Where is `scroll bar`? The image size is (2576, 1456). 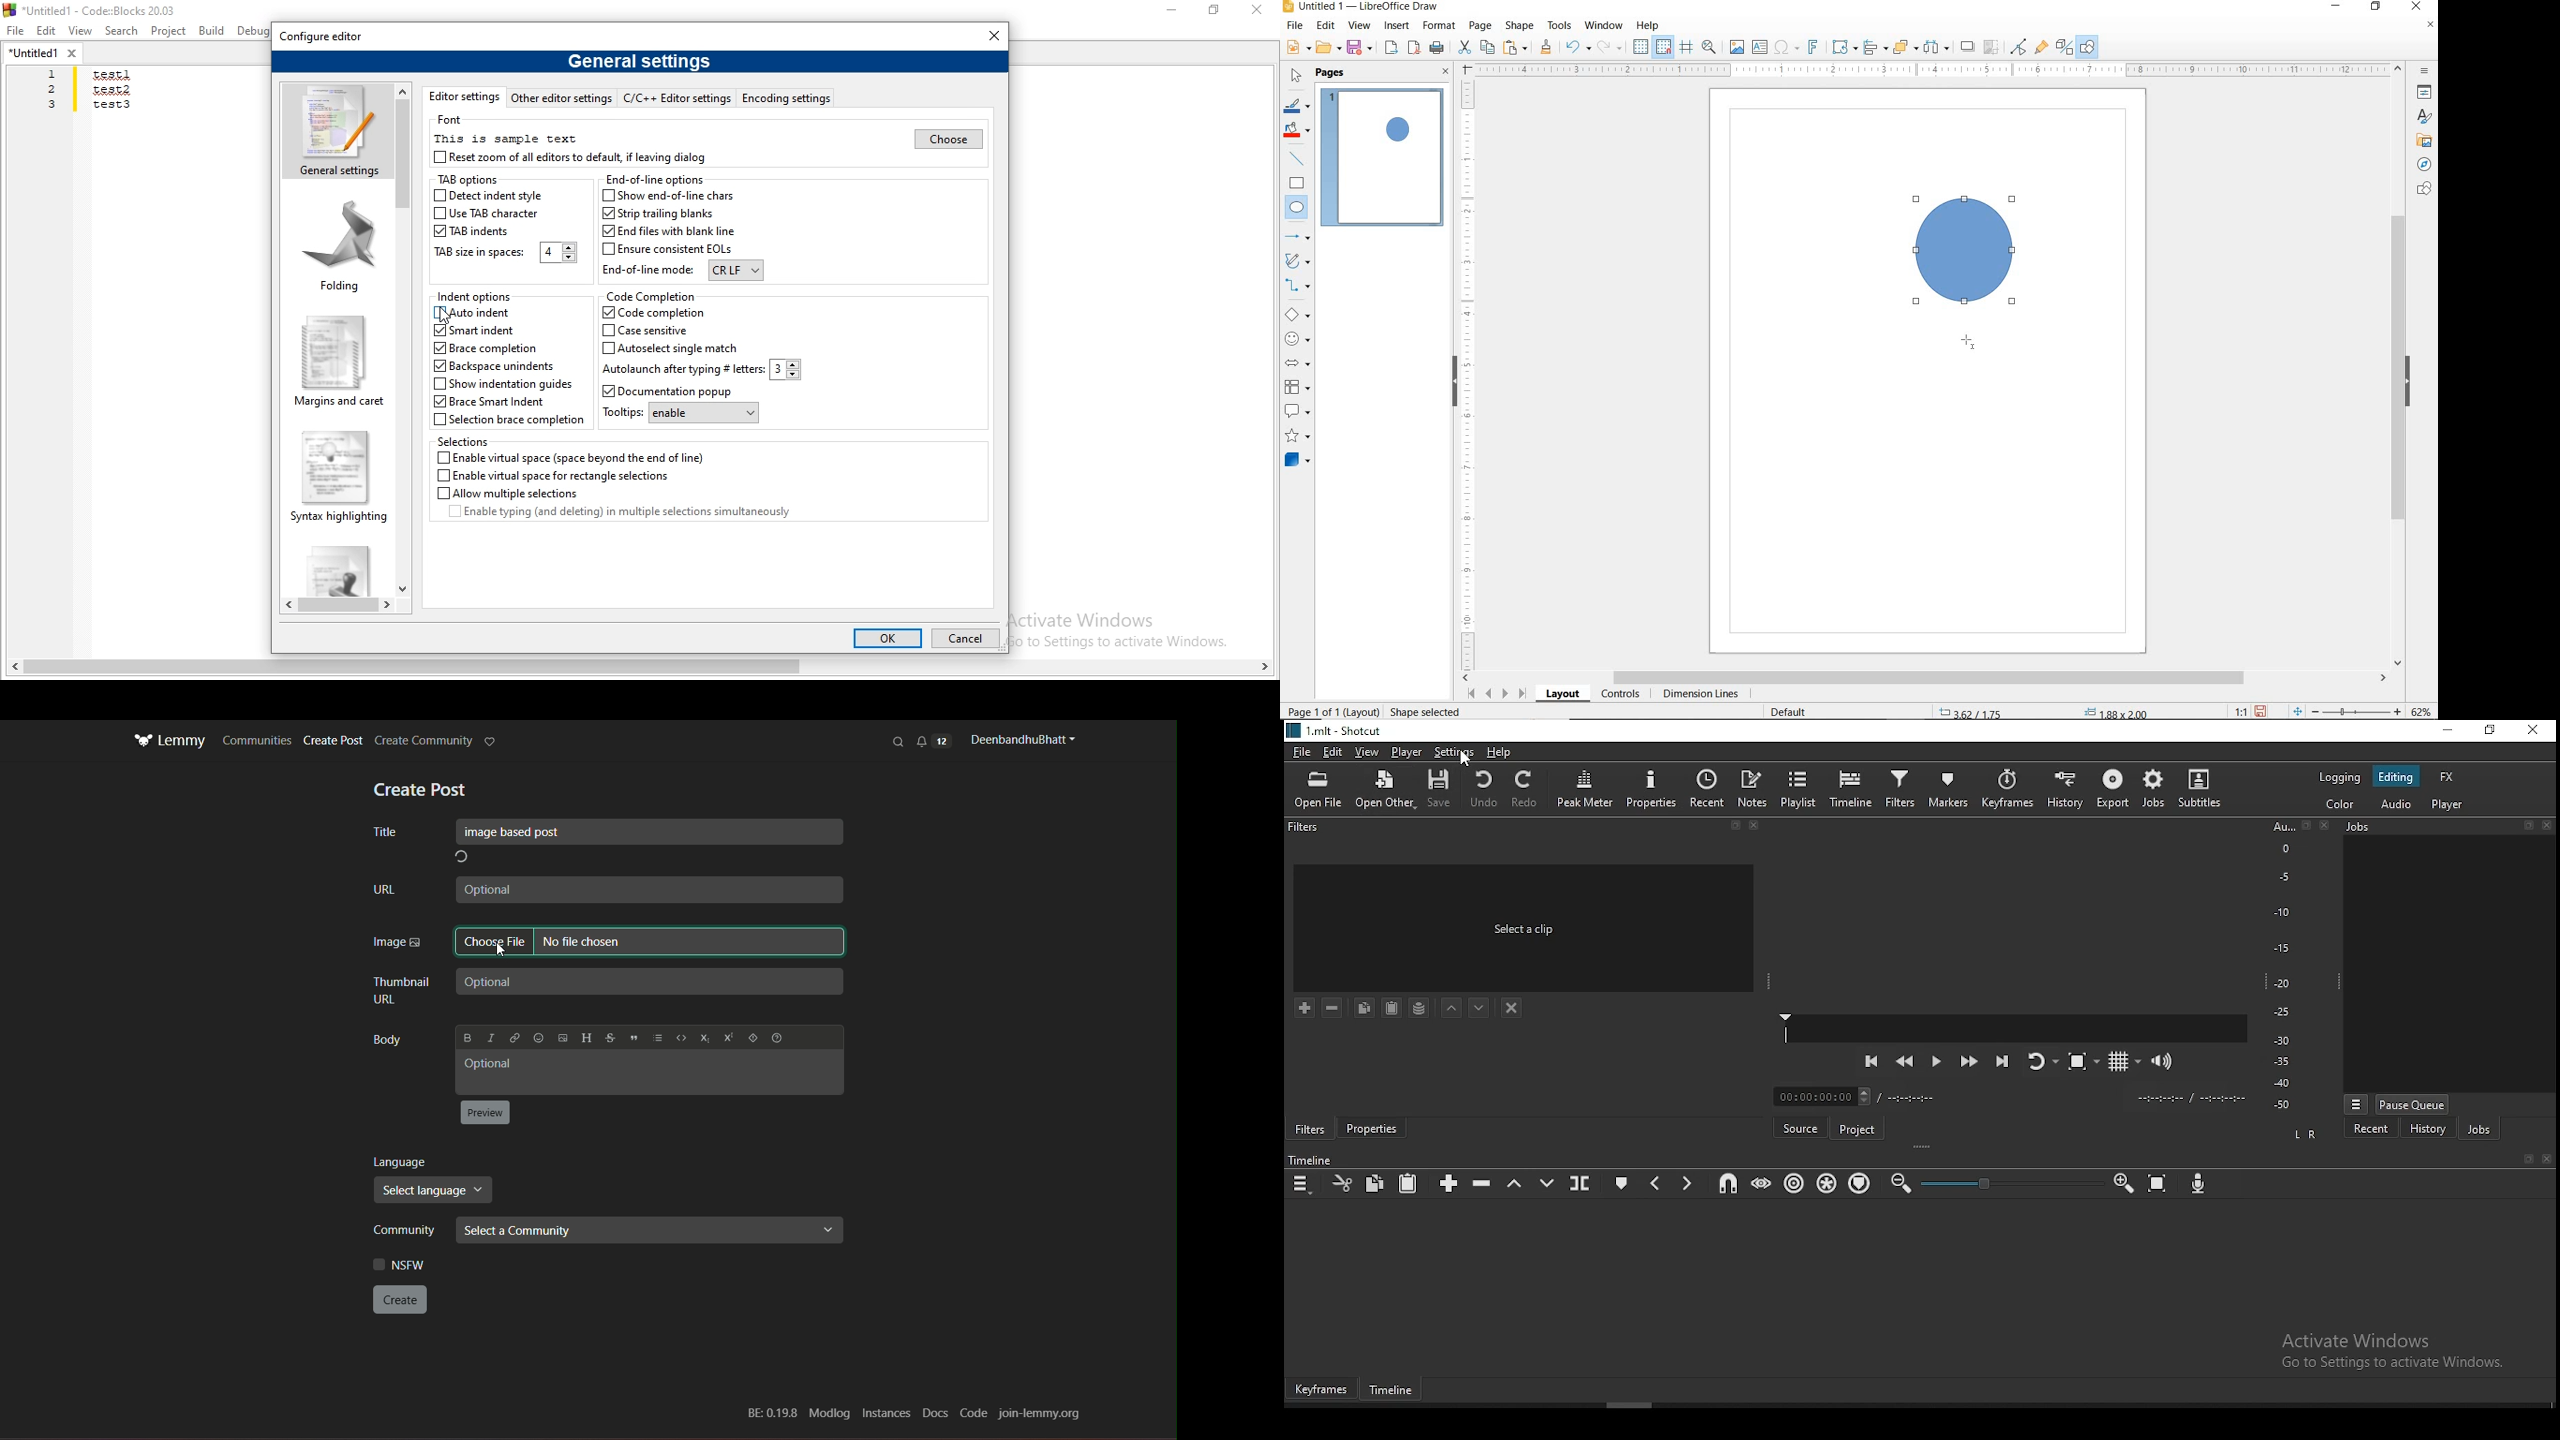 scroll bar is located at coordinates (1658, 1406).